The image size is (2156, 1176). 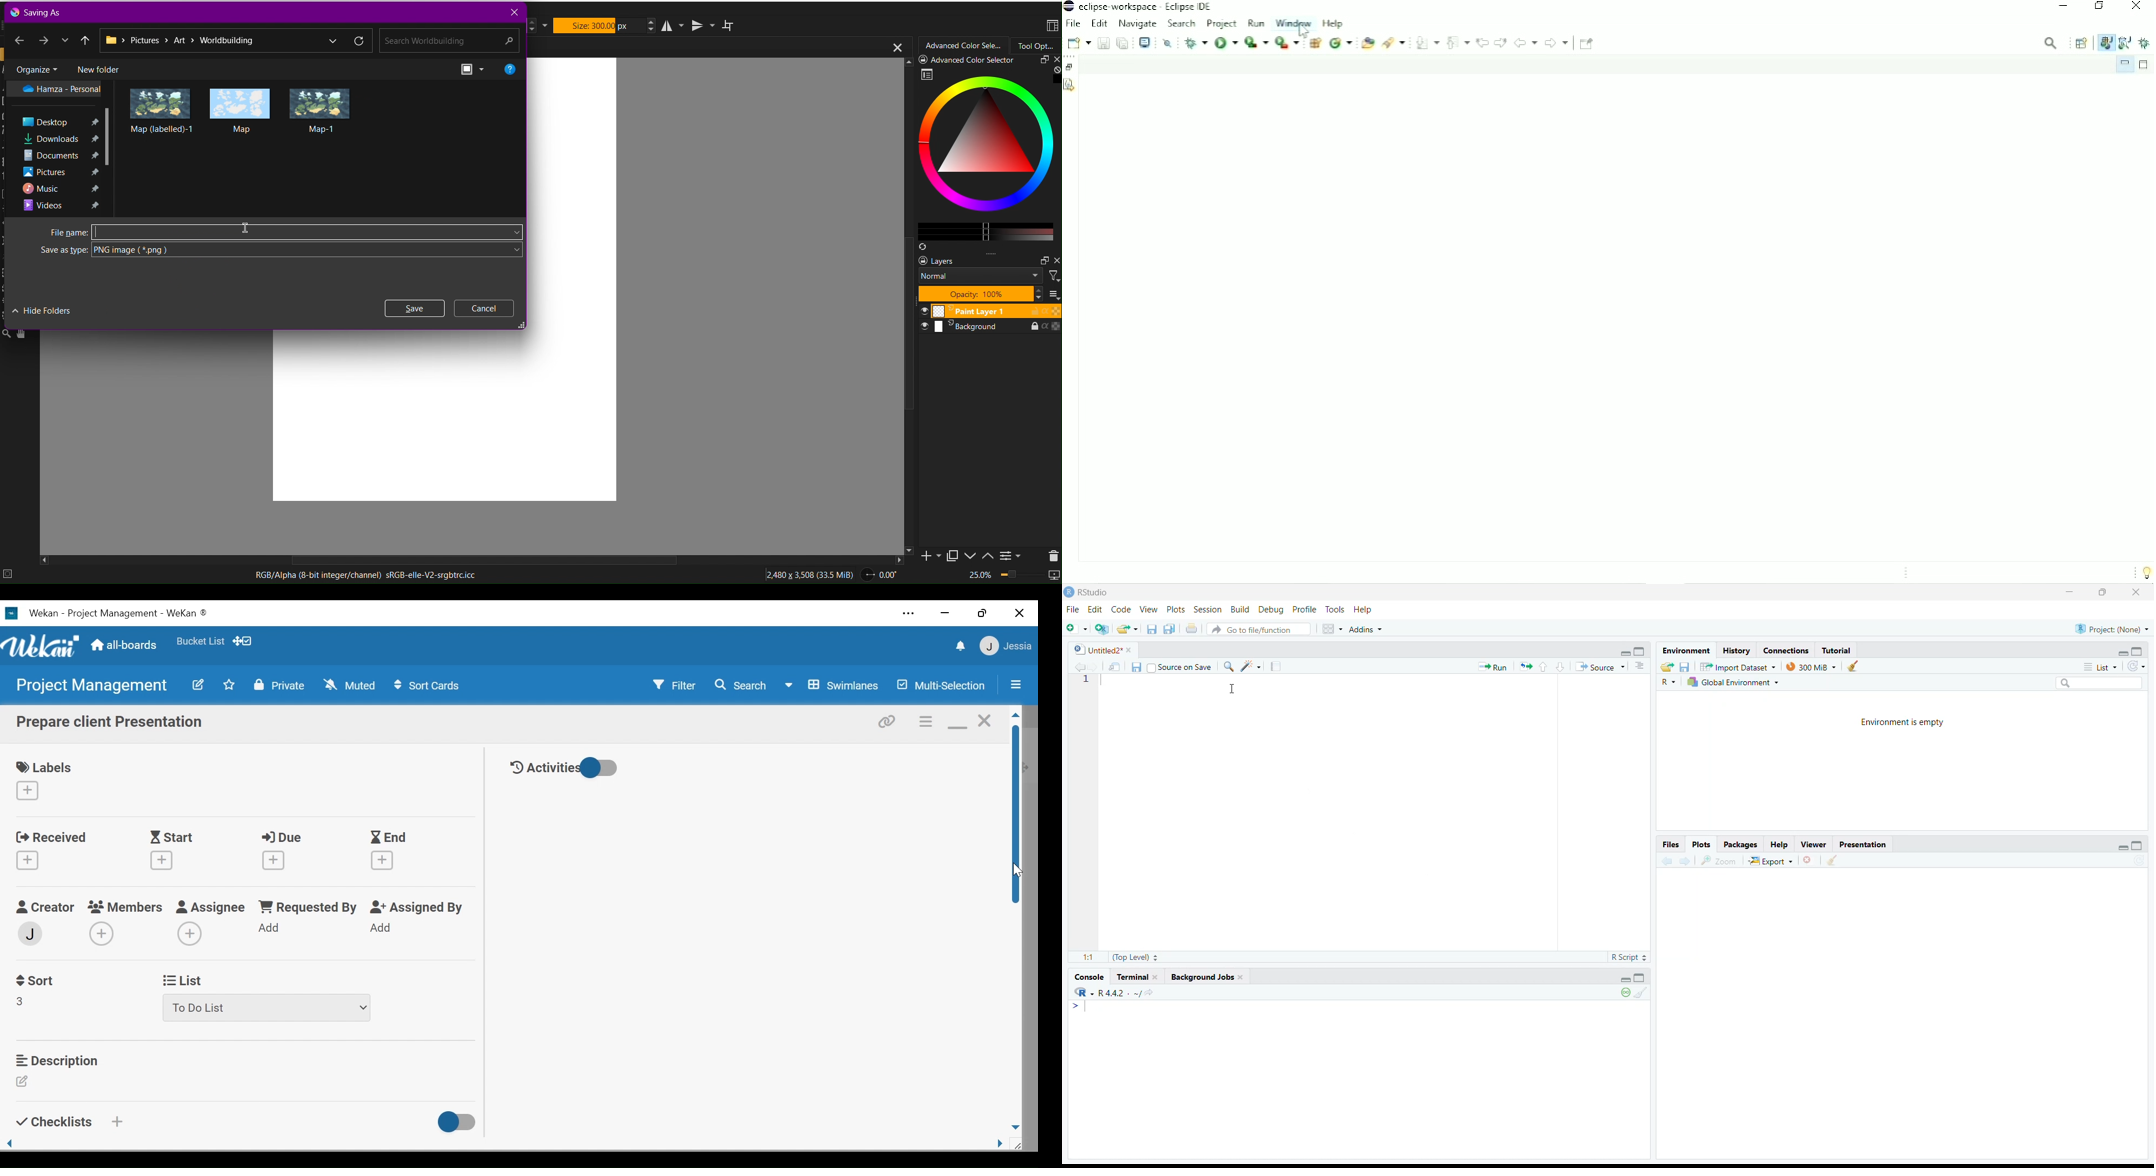 I want to click on Hide Folders, so click(x=42, y=310).